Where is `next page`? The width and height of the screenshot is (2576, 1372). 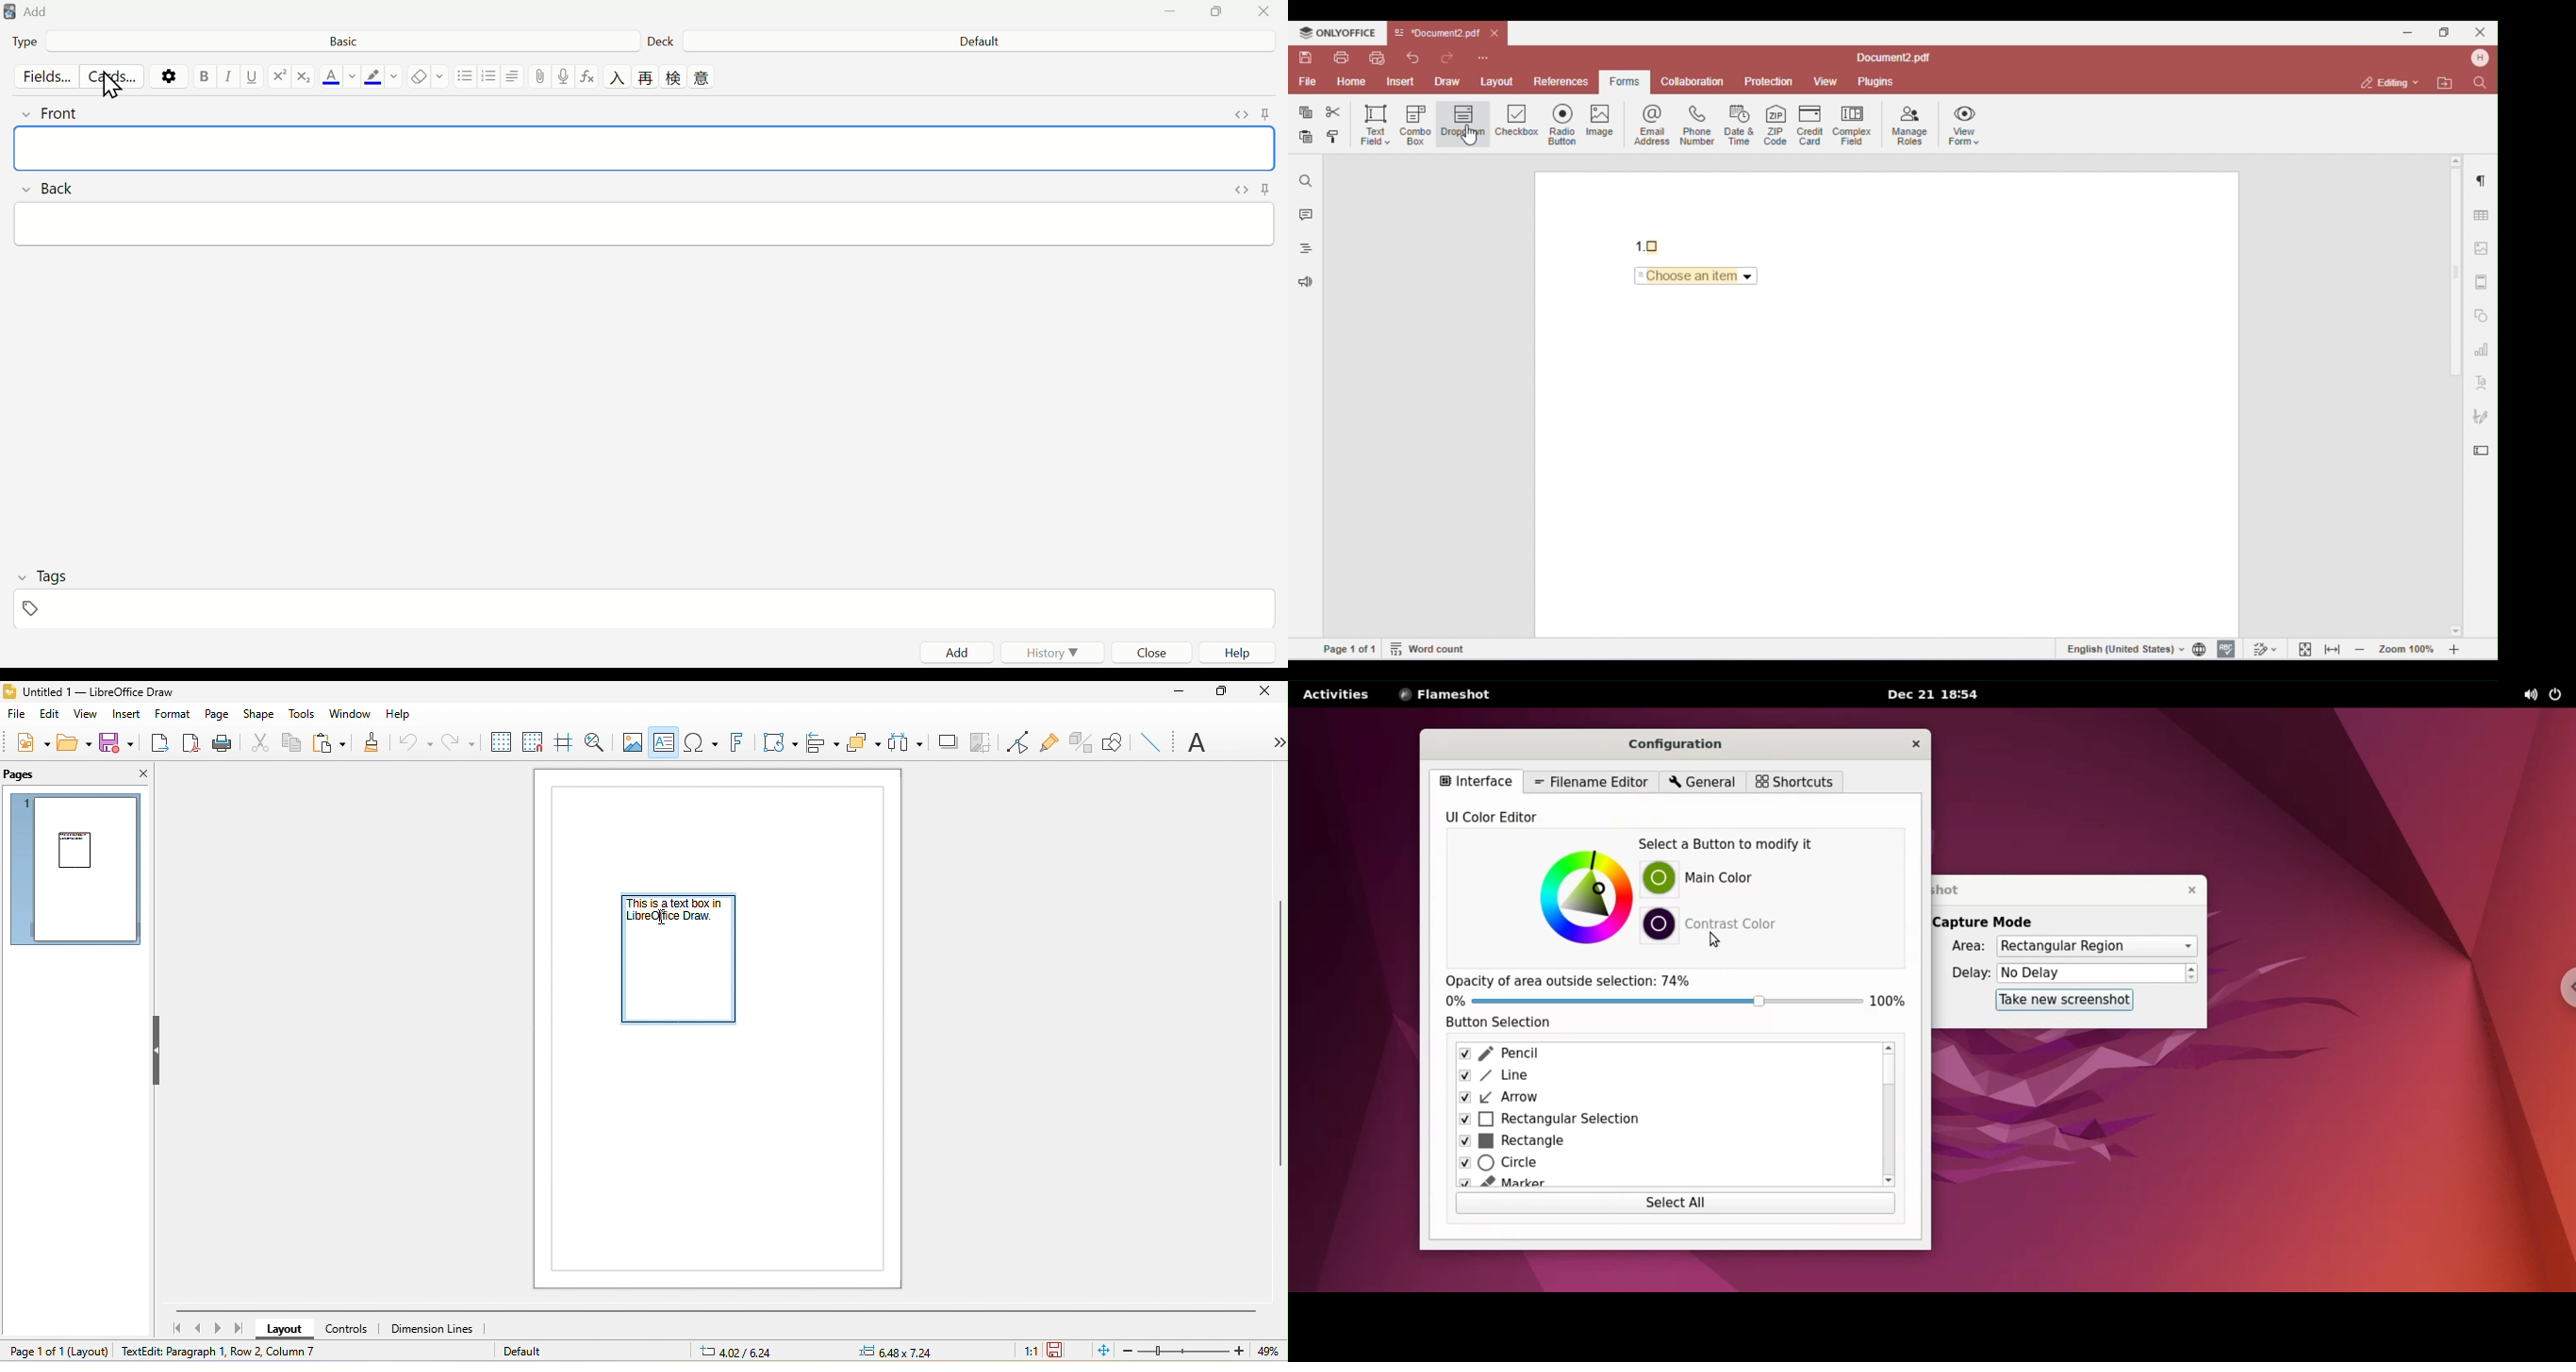
next page is located at coordinates (218, 1328).